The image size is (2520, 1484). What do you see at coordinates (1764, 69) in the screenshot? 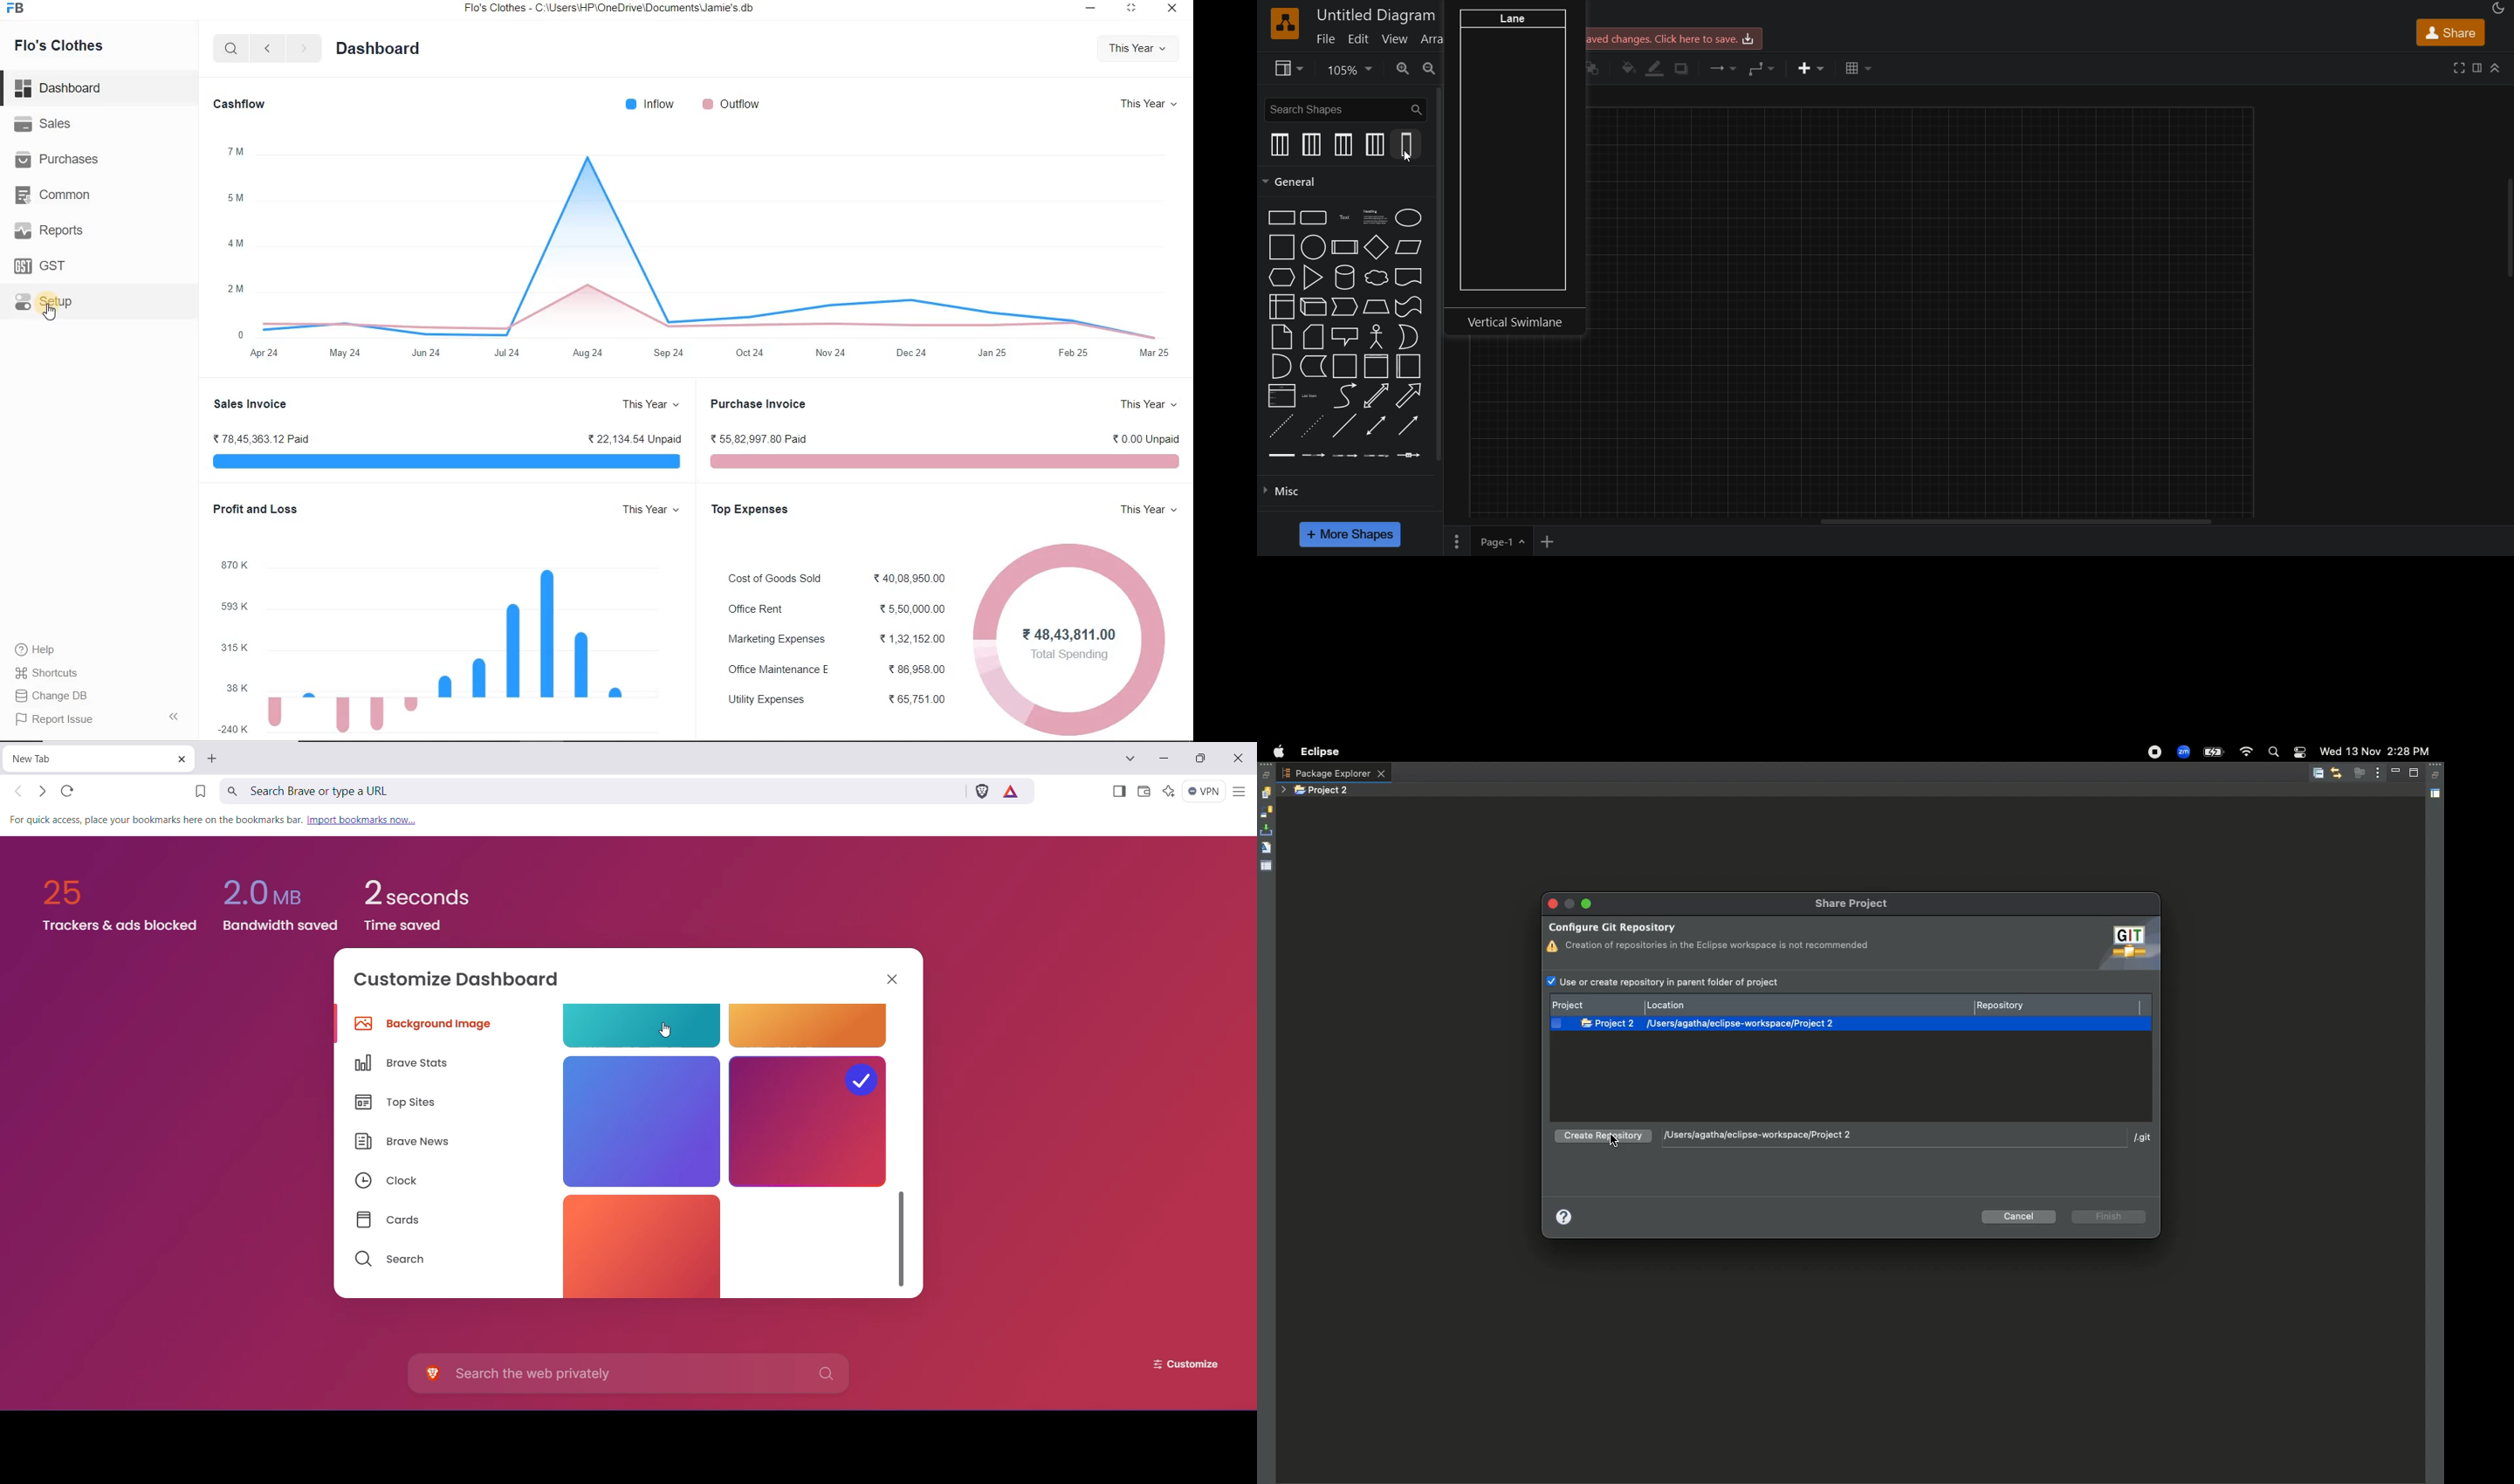
I see `waypoints` at bounding box center [1764, 69].